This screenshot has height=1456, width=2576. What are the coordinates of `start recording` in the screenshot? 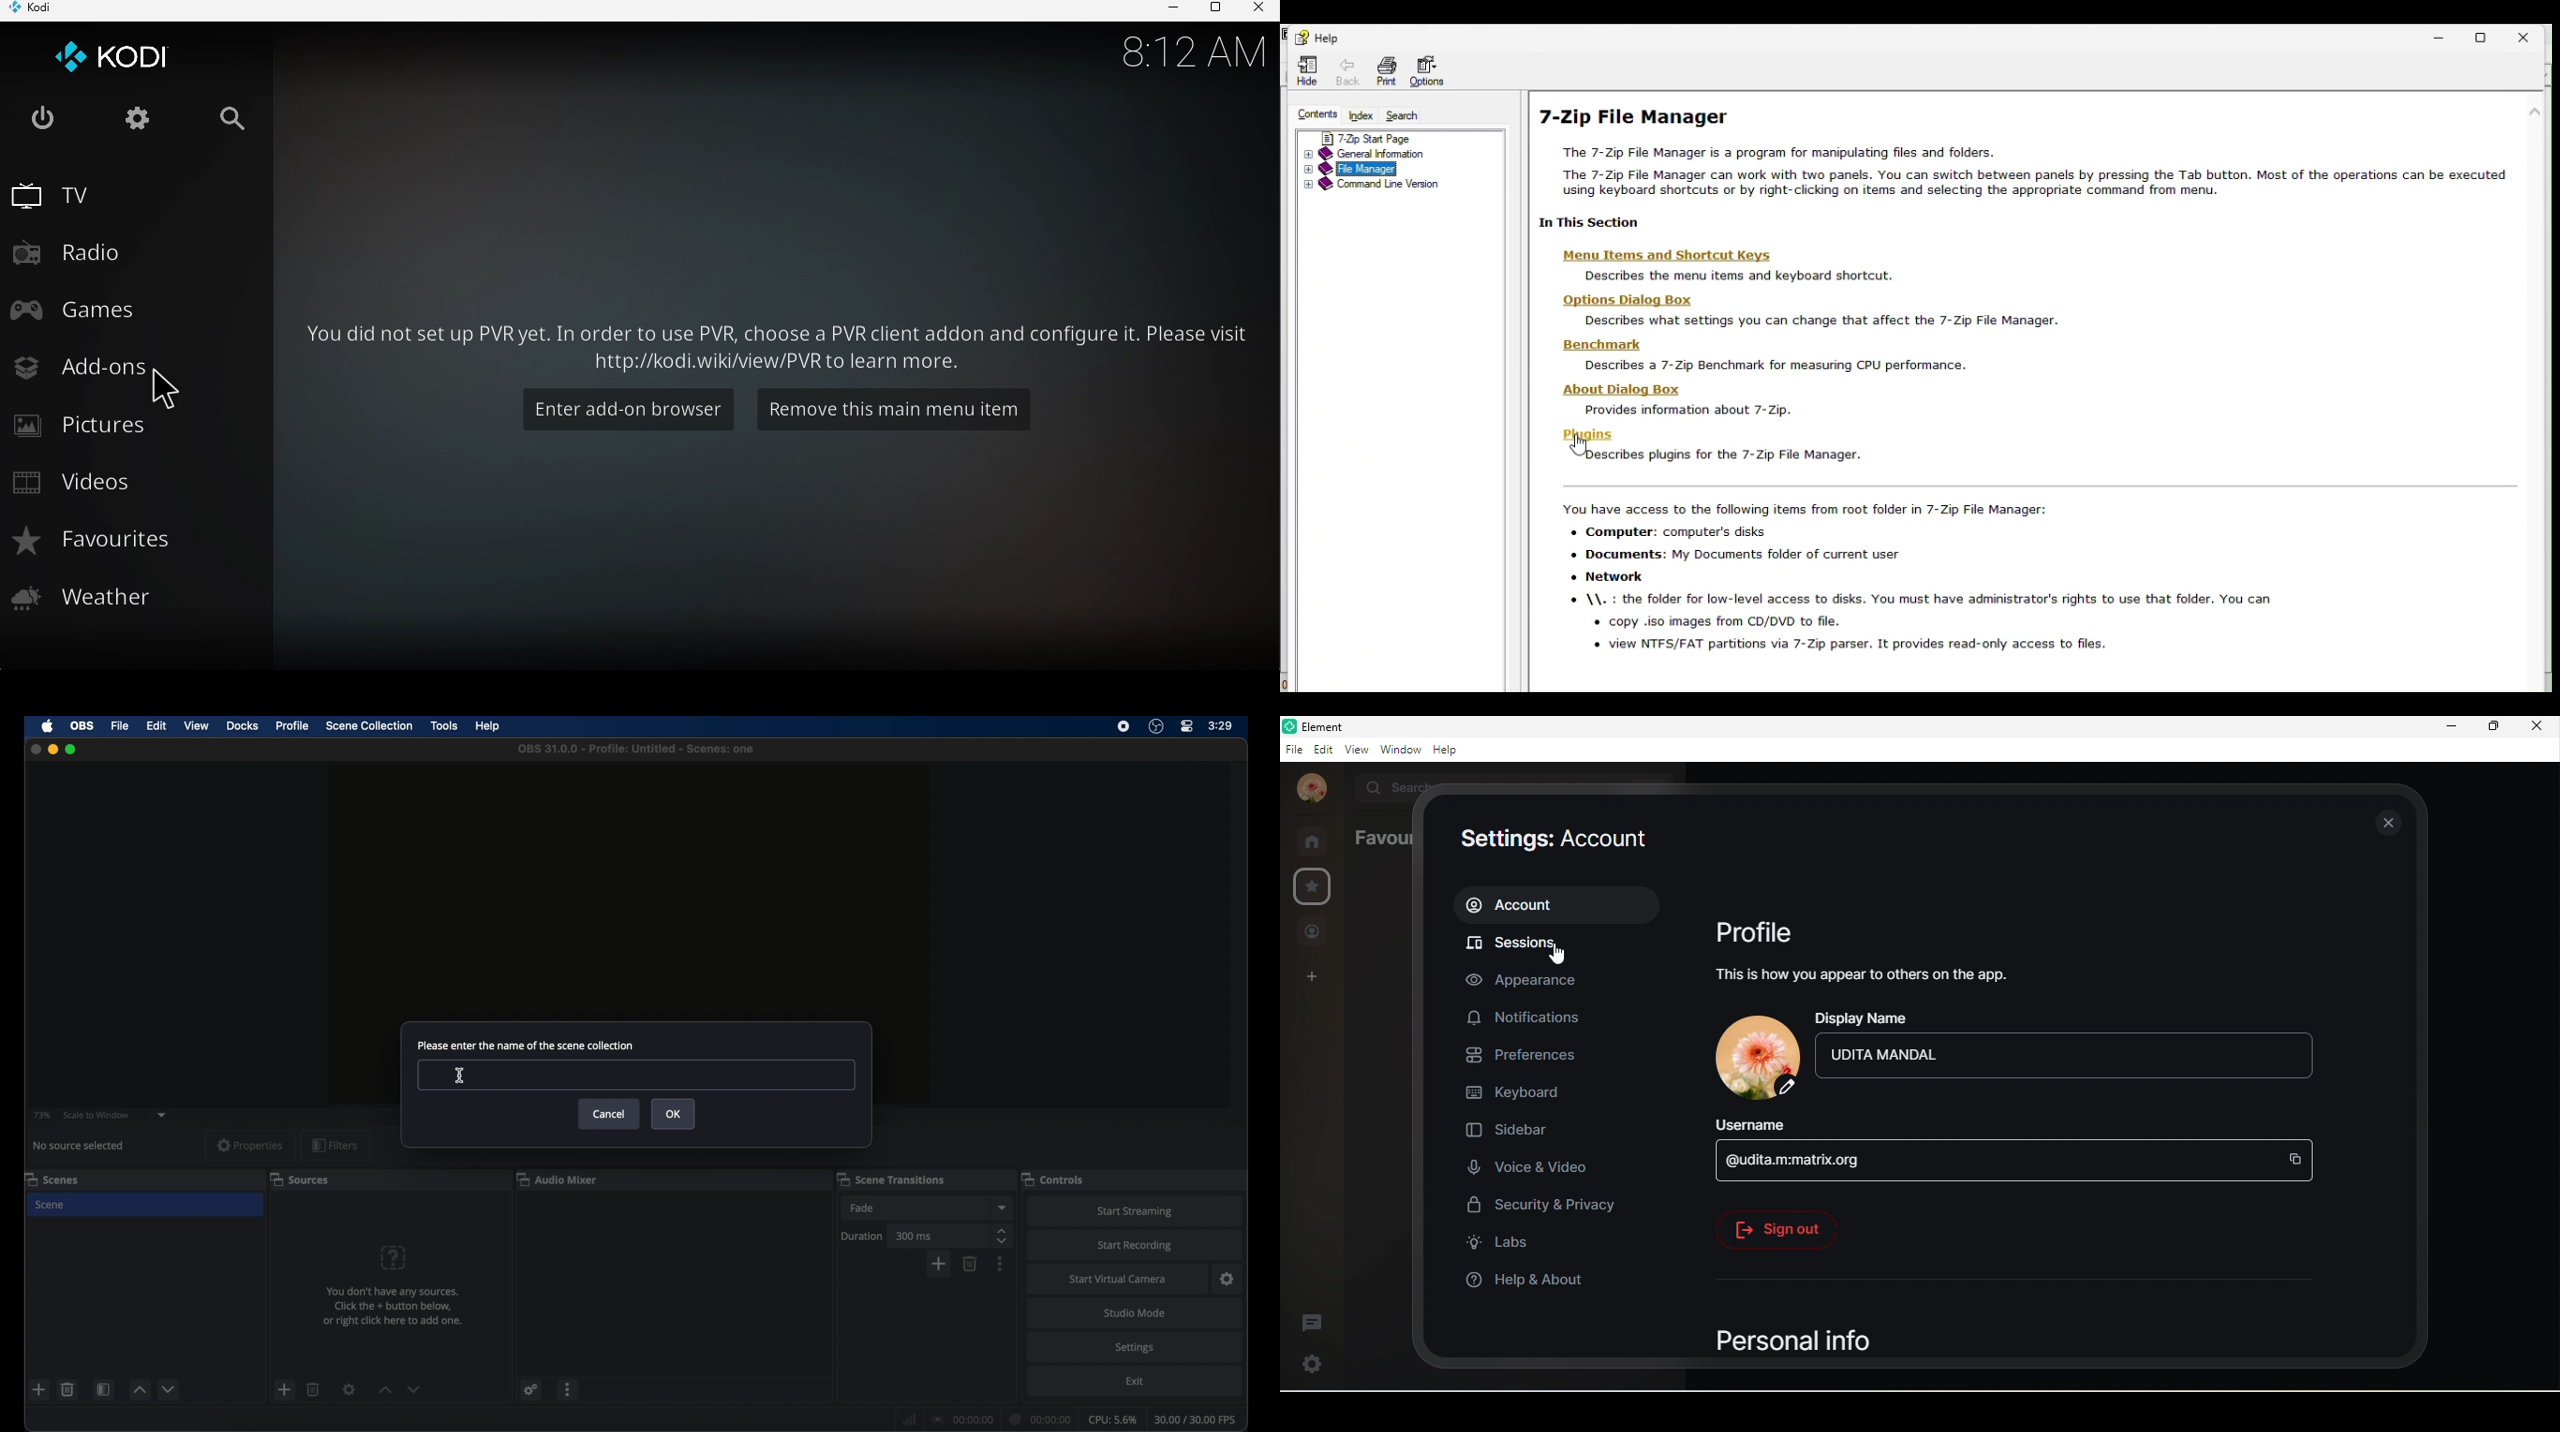 It's located at (1138, 1246).